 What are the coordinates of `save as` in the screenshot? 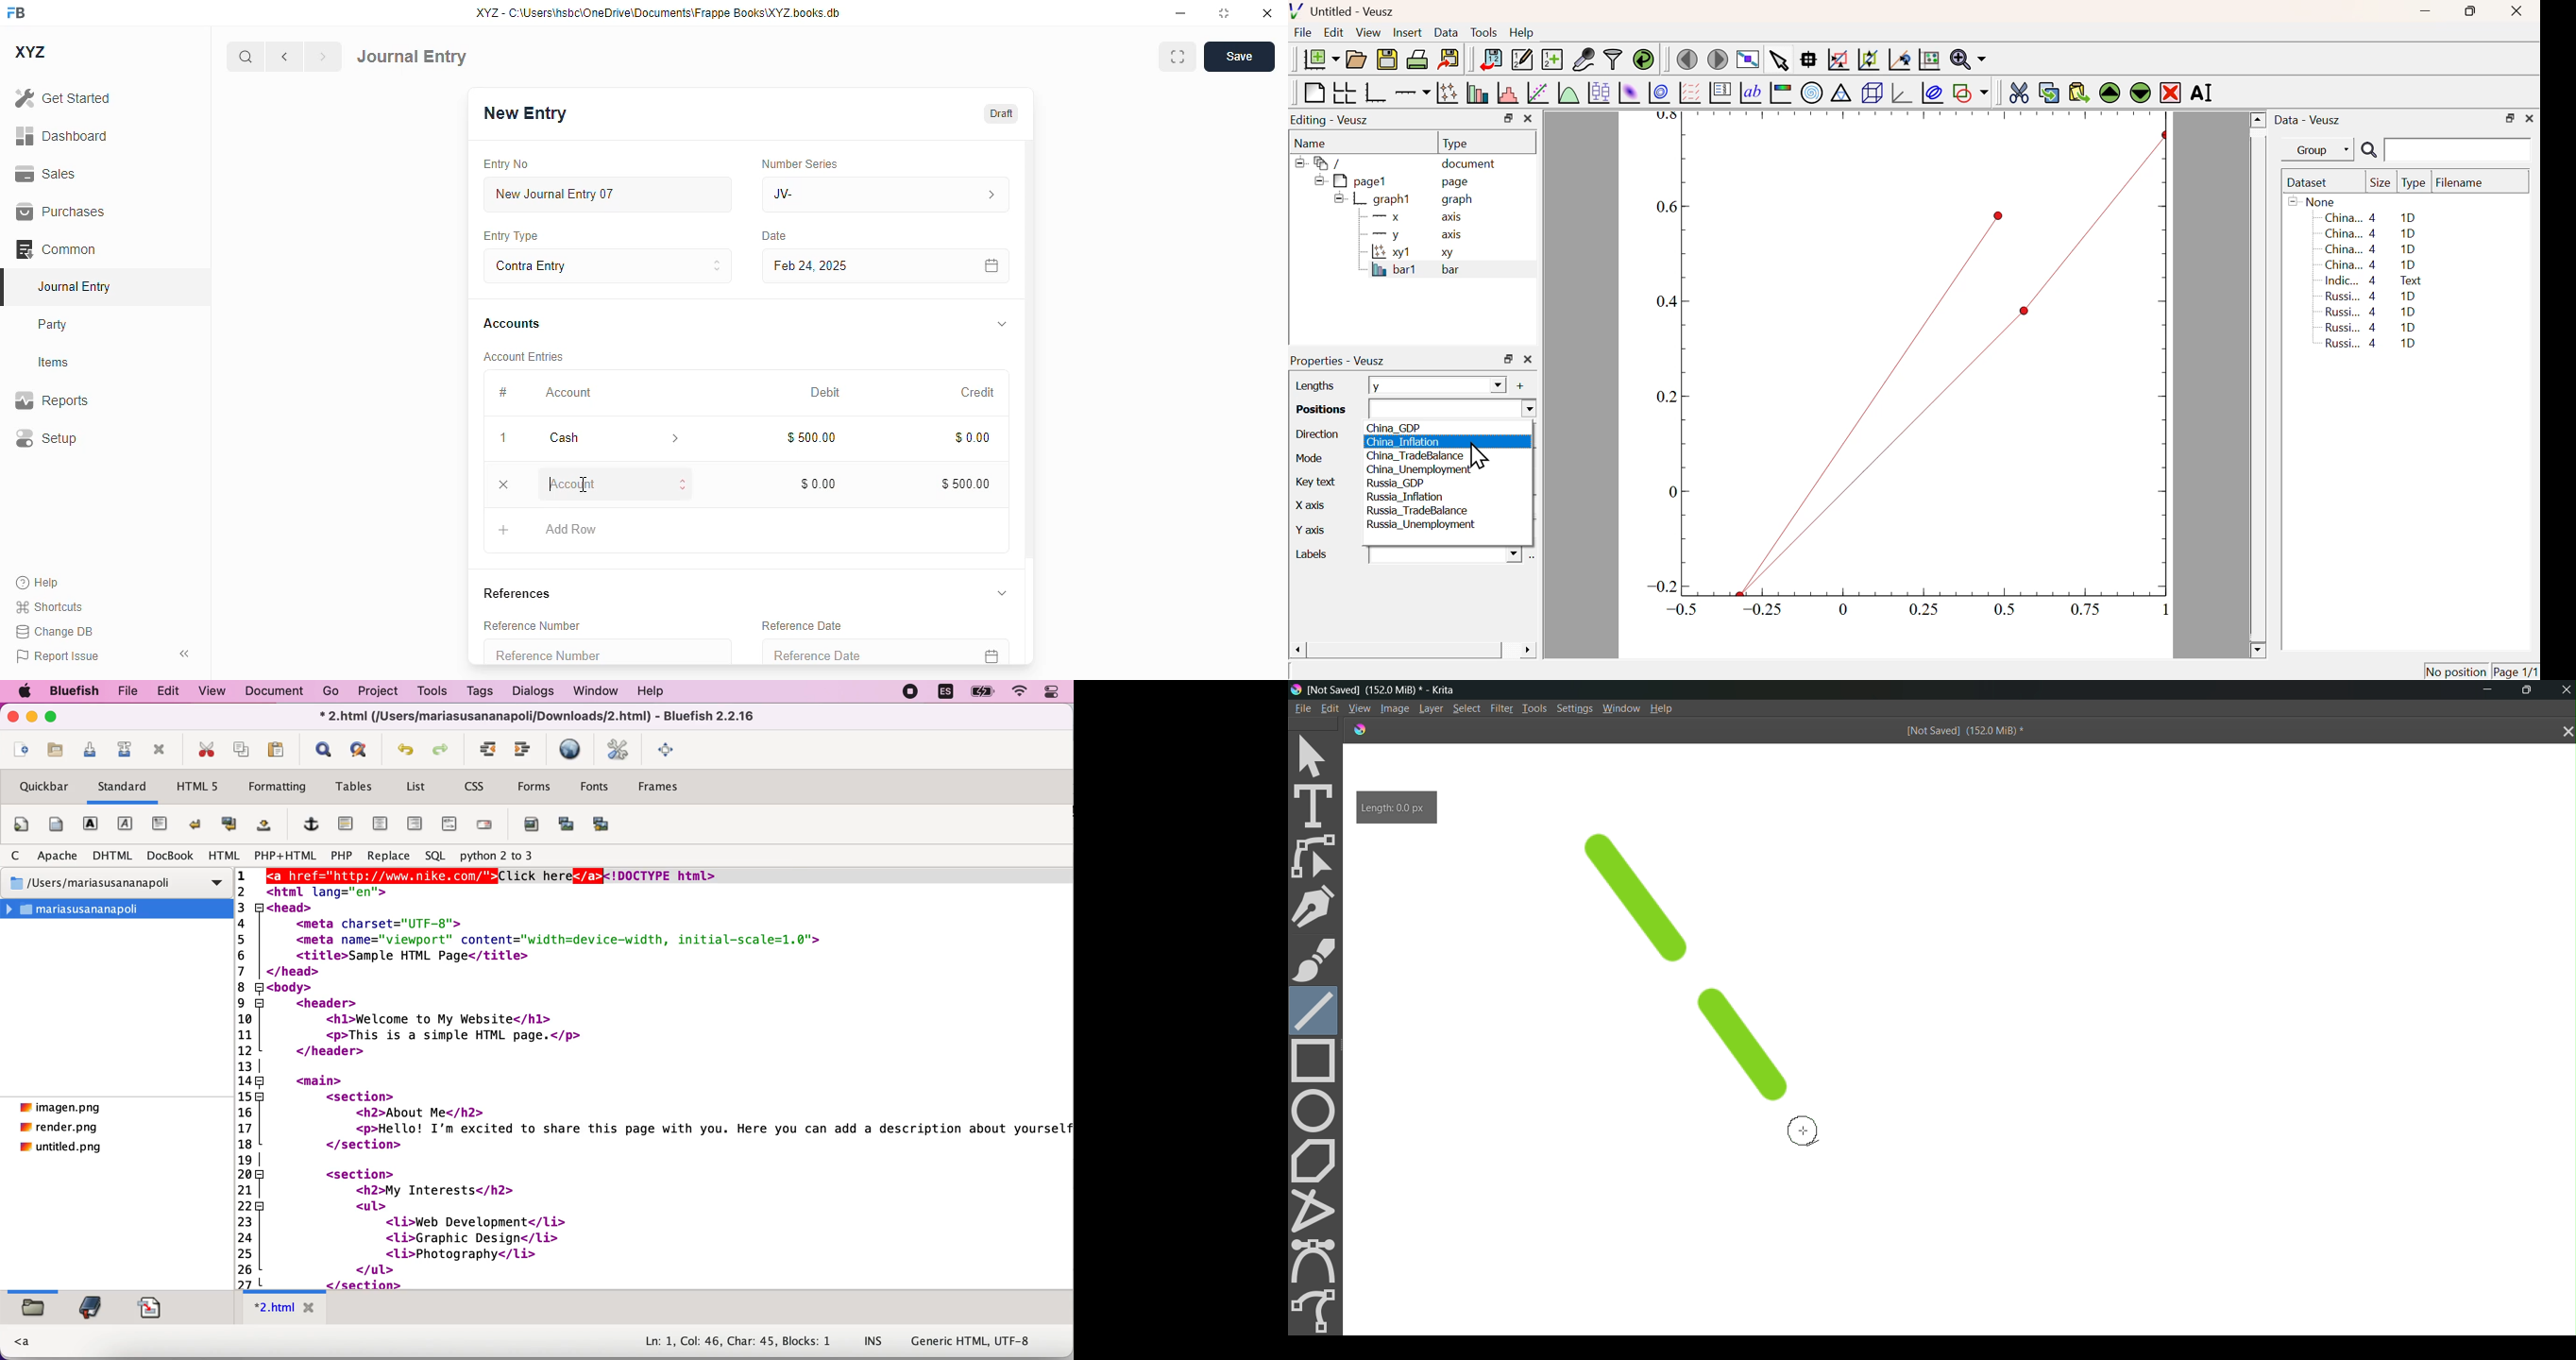 It's located at (125, 748).